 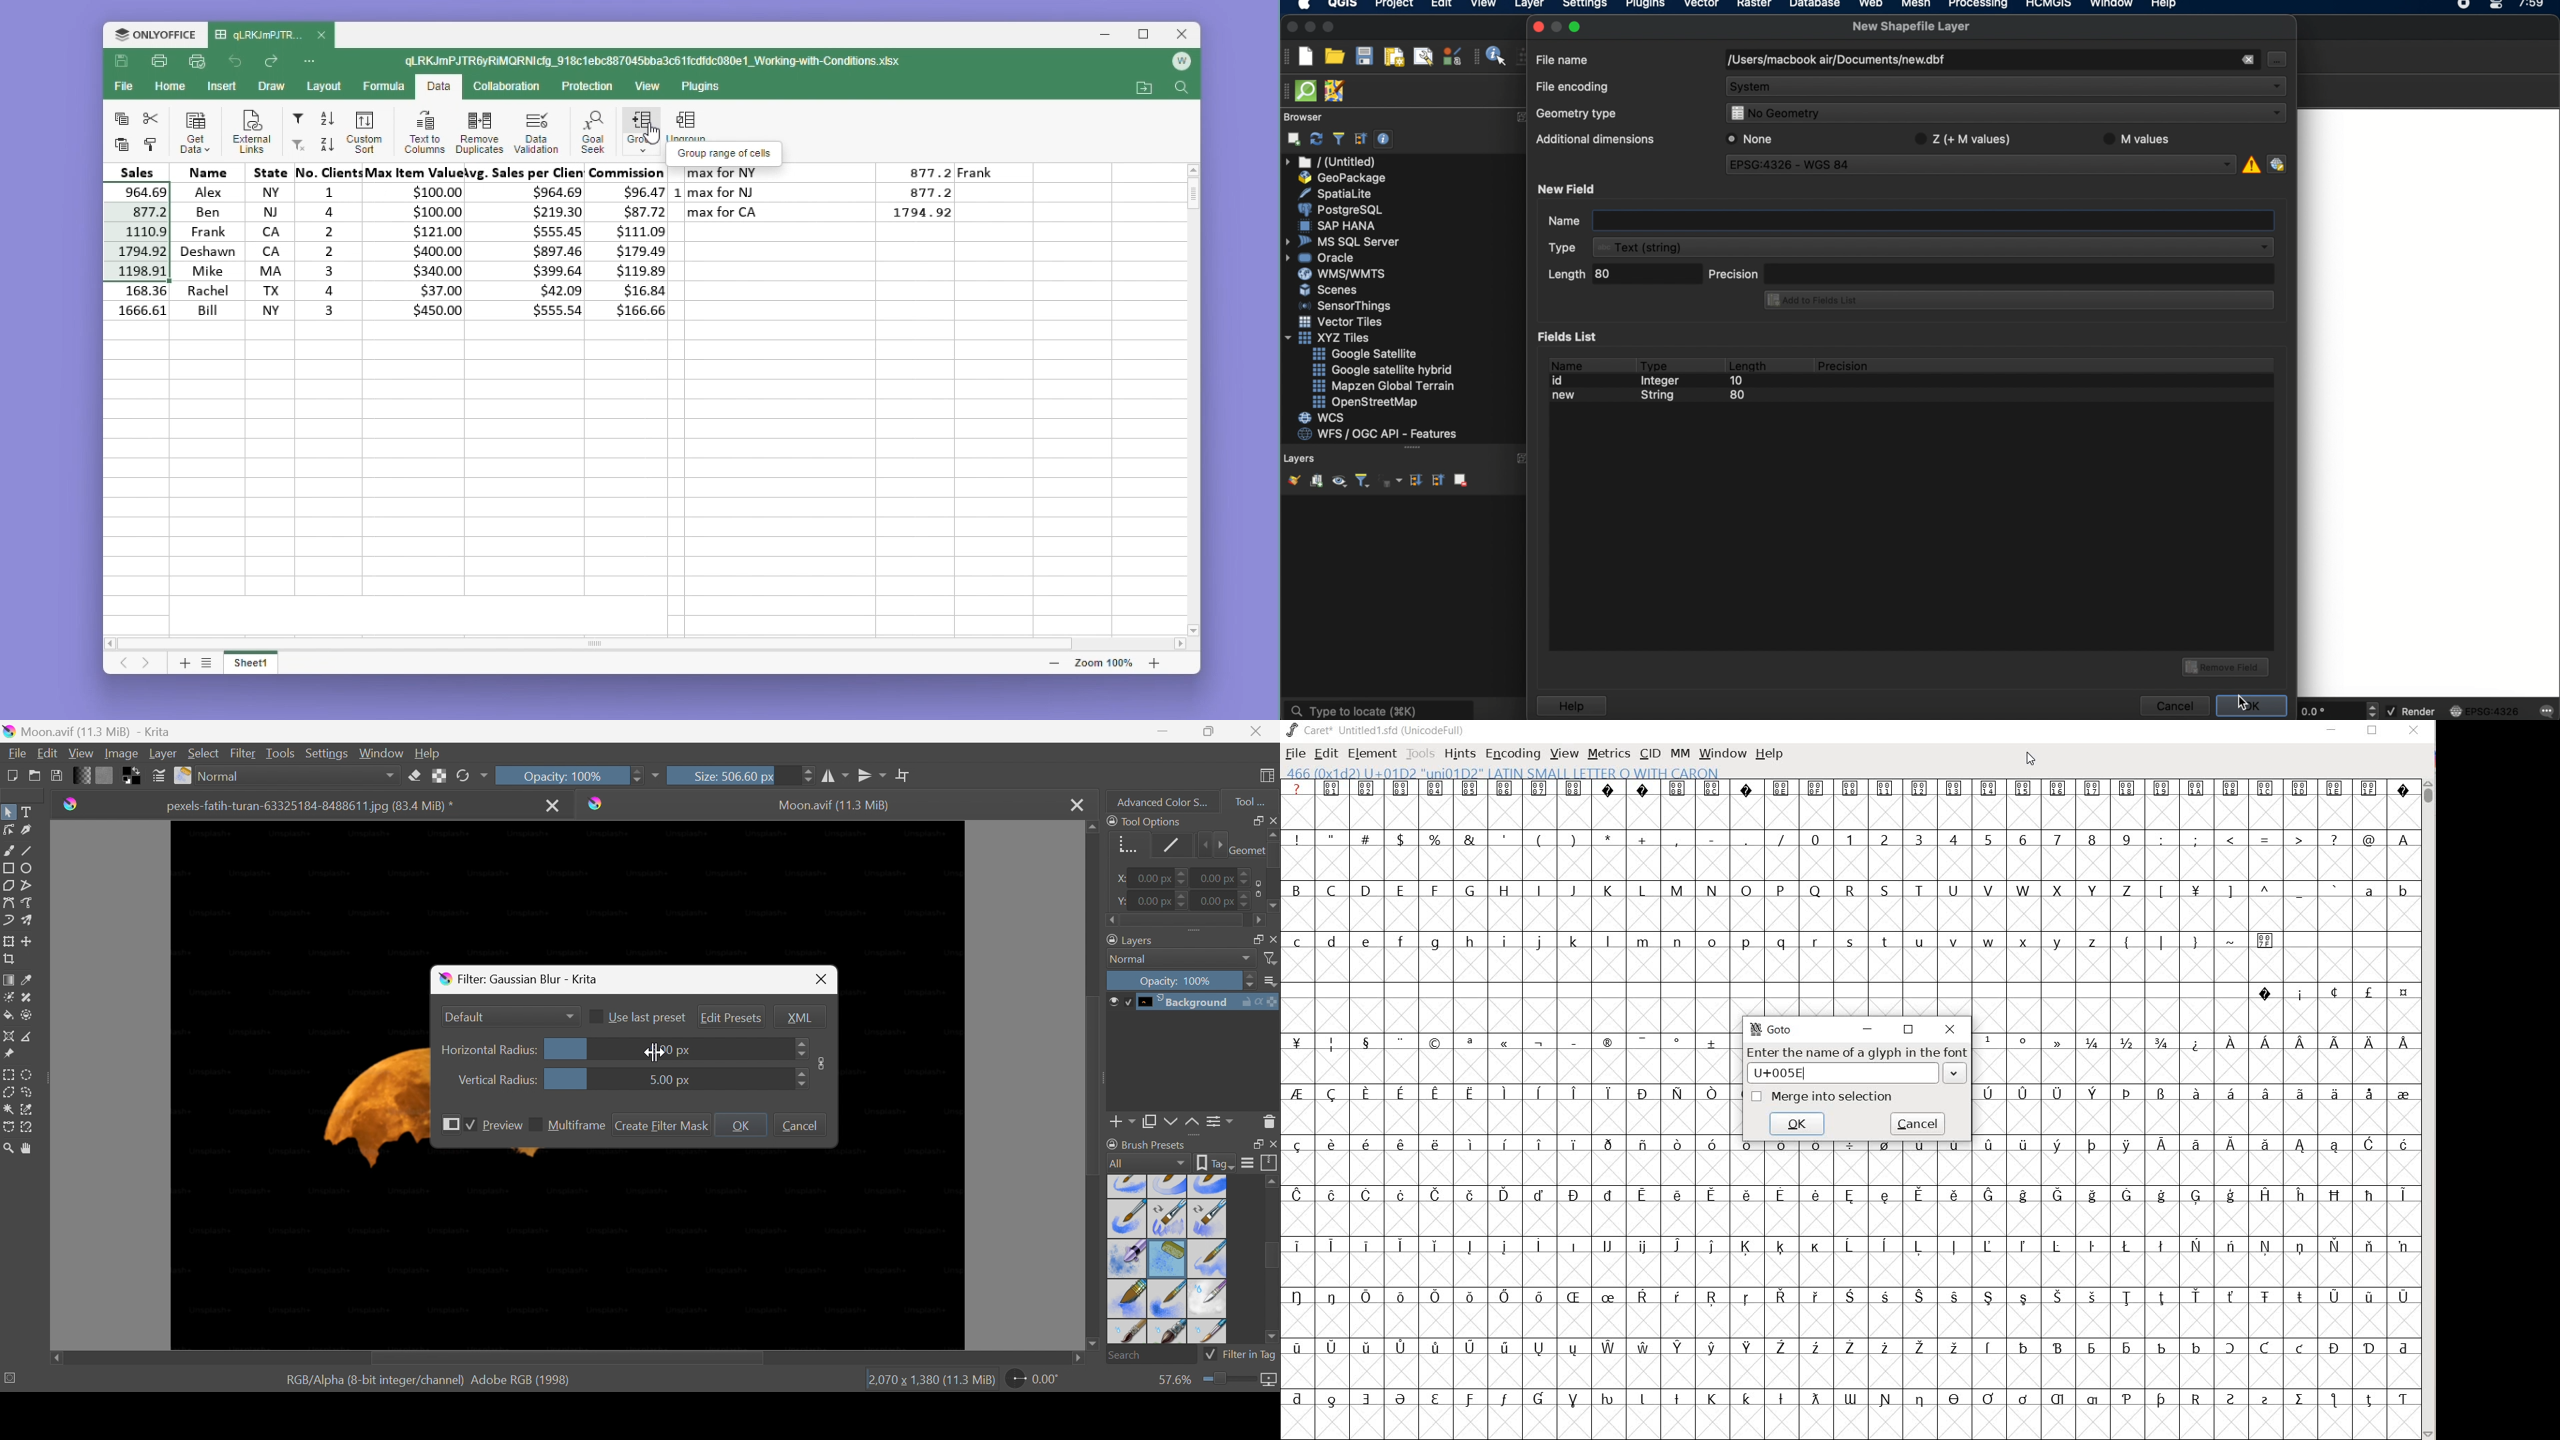 I want to click on Dynamic brush tool, so click(x=9, y=923).